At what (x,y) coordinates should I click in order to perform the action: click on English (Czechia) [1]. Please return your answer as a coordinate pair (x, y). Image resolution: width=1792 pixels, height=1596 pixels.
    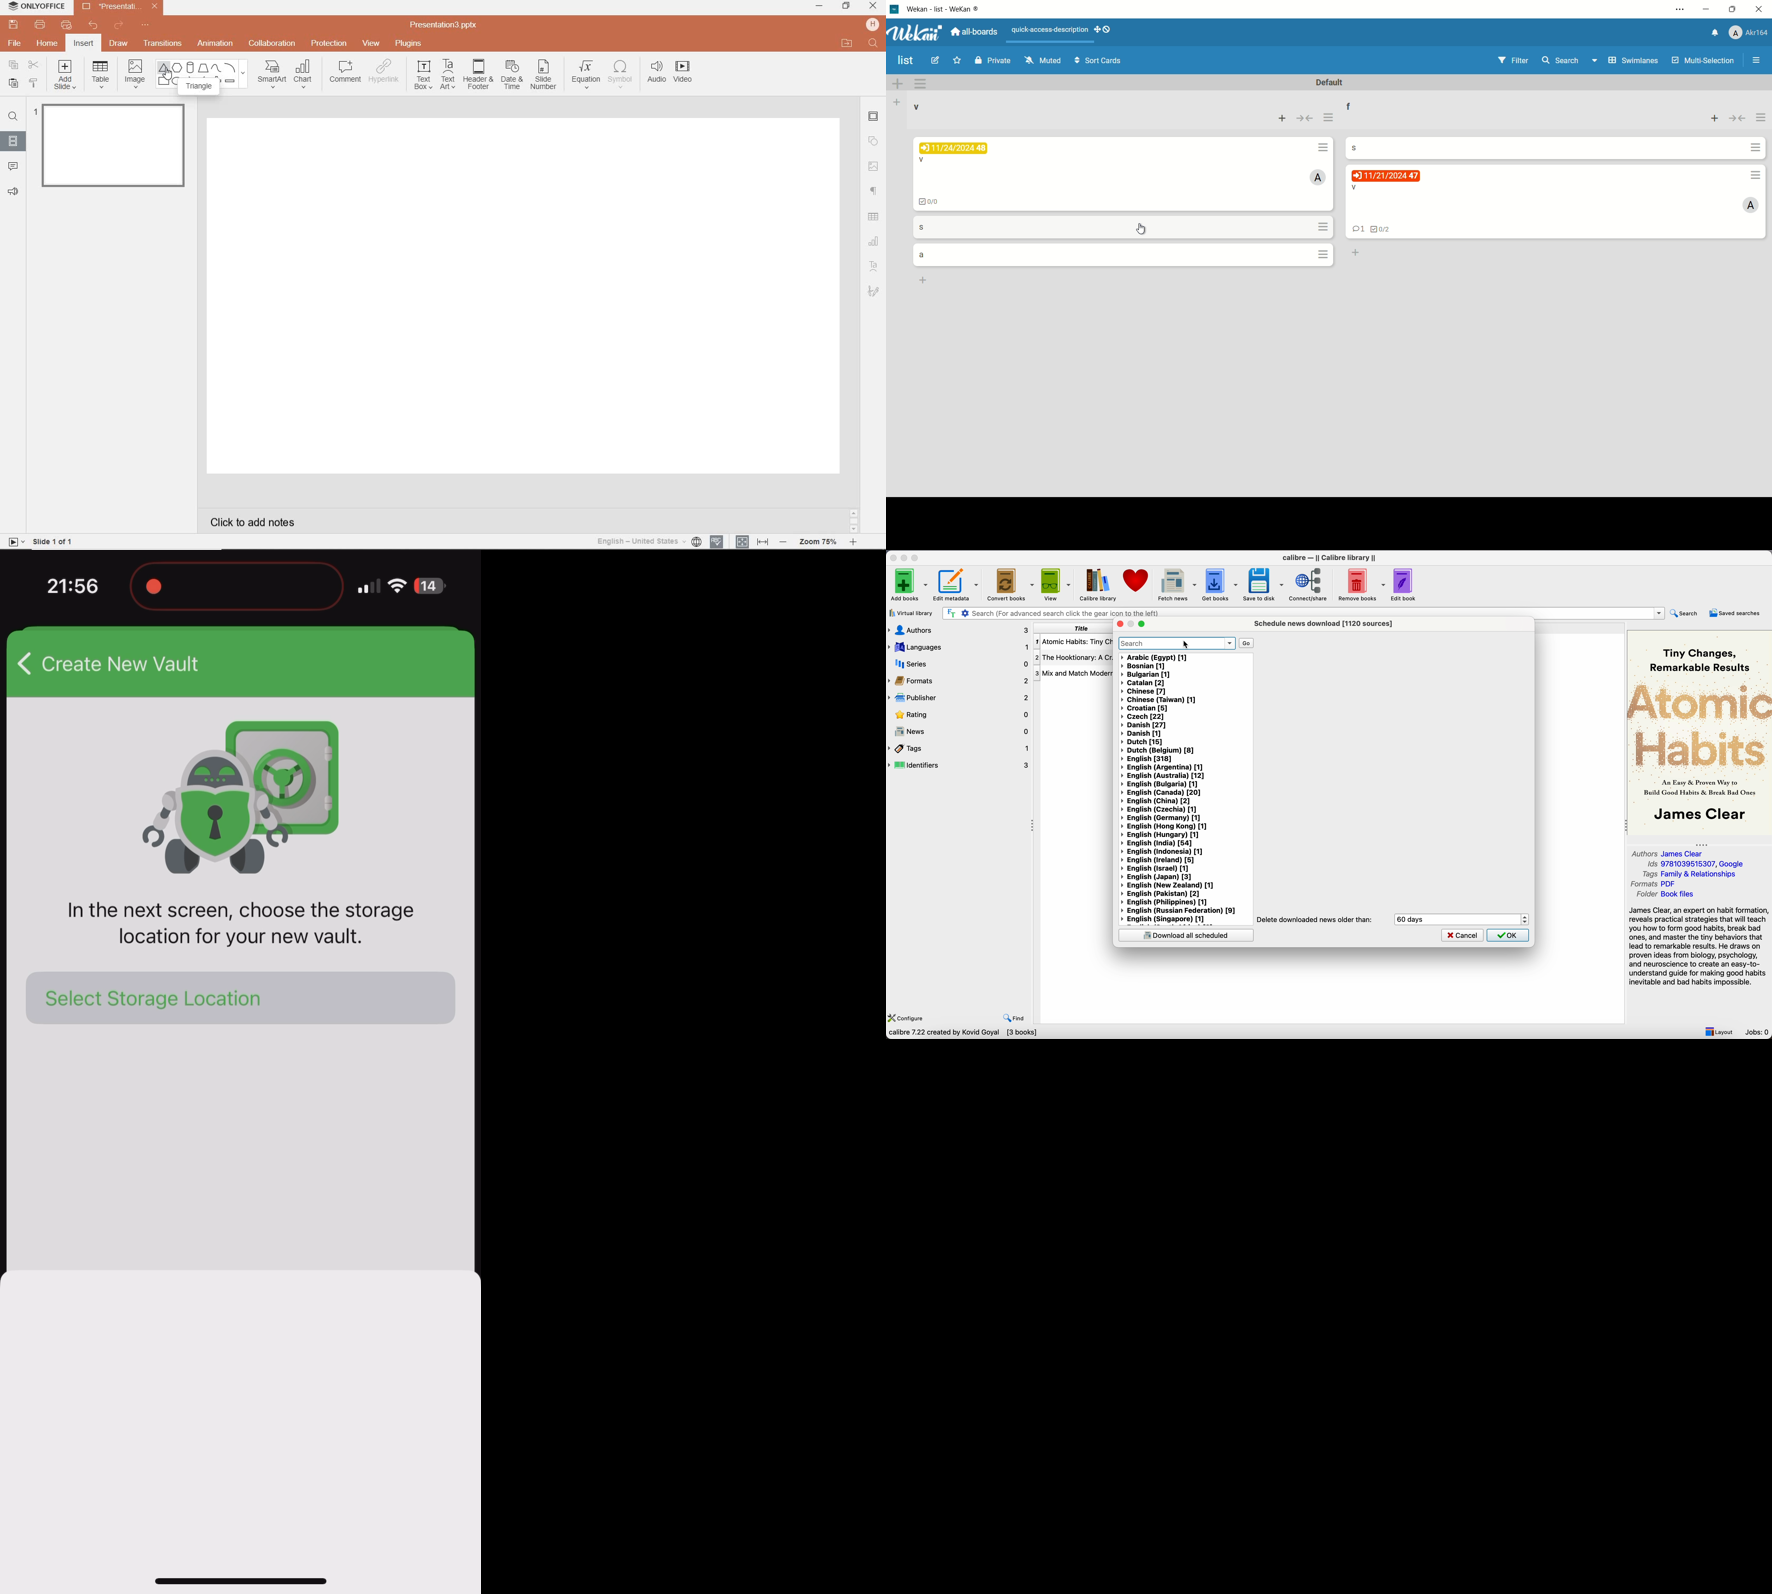
    Looking at the image, I should click on (1159, 810).